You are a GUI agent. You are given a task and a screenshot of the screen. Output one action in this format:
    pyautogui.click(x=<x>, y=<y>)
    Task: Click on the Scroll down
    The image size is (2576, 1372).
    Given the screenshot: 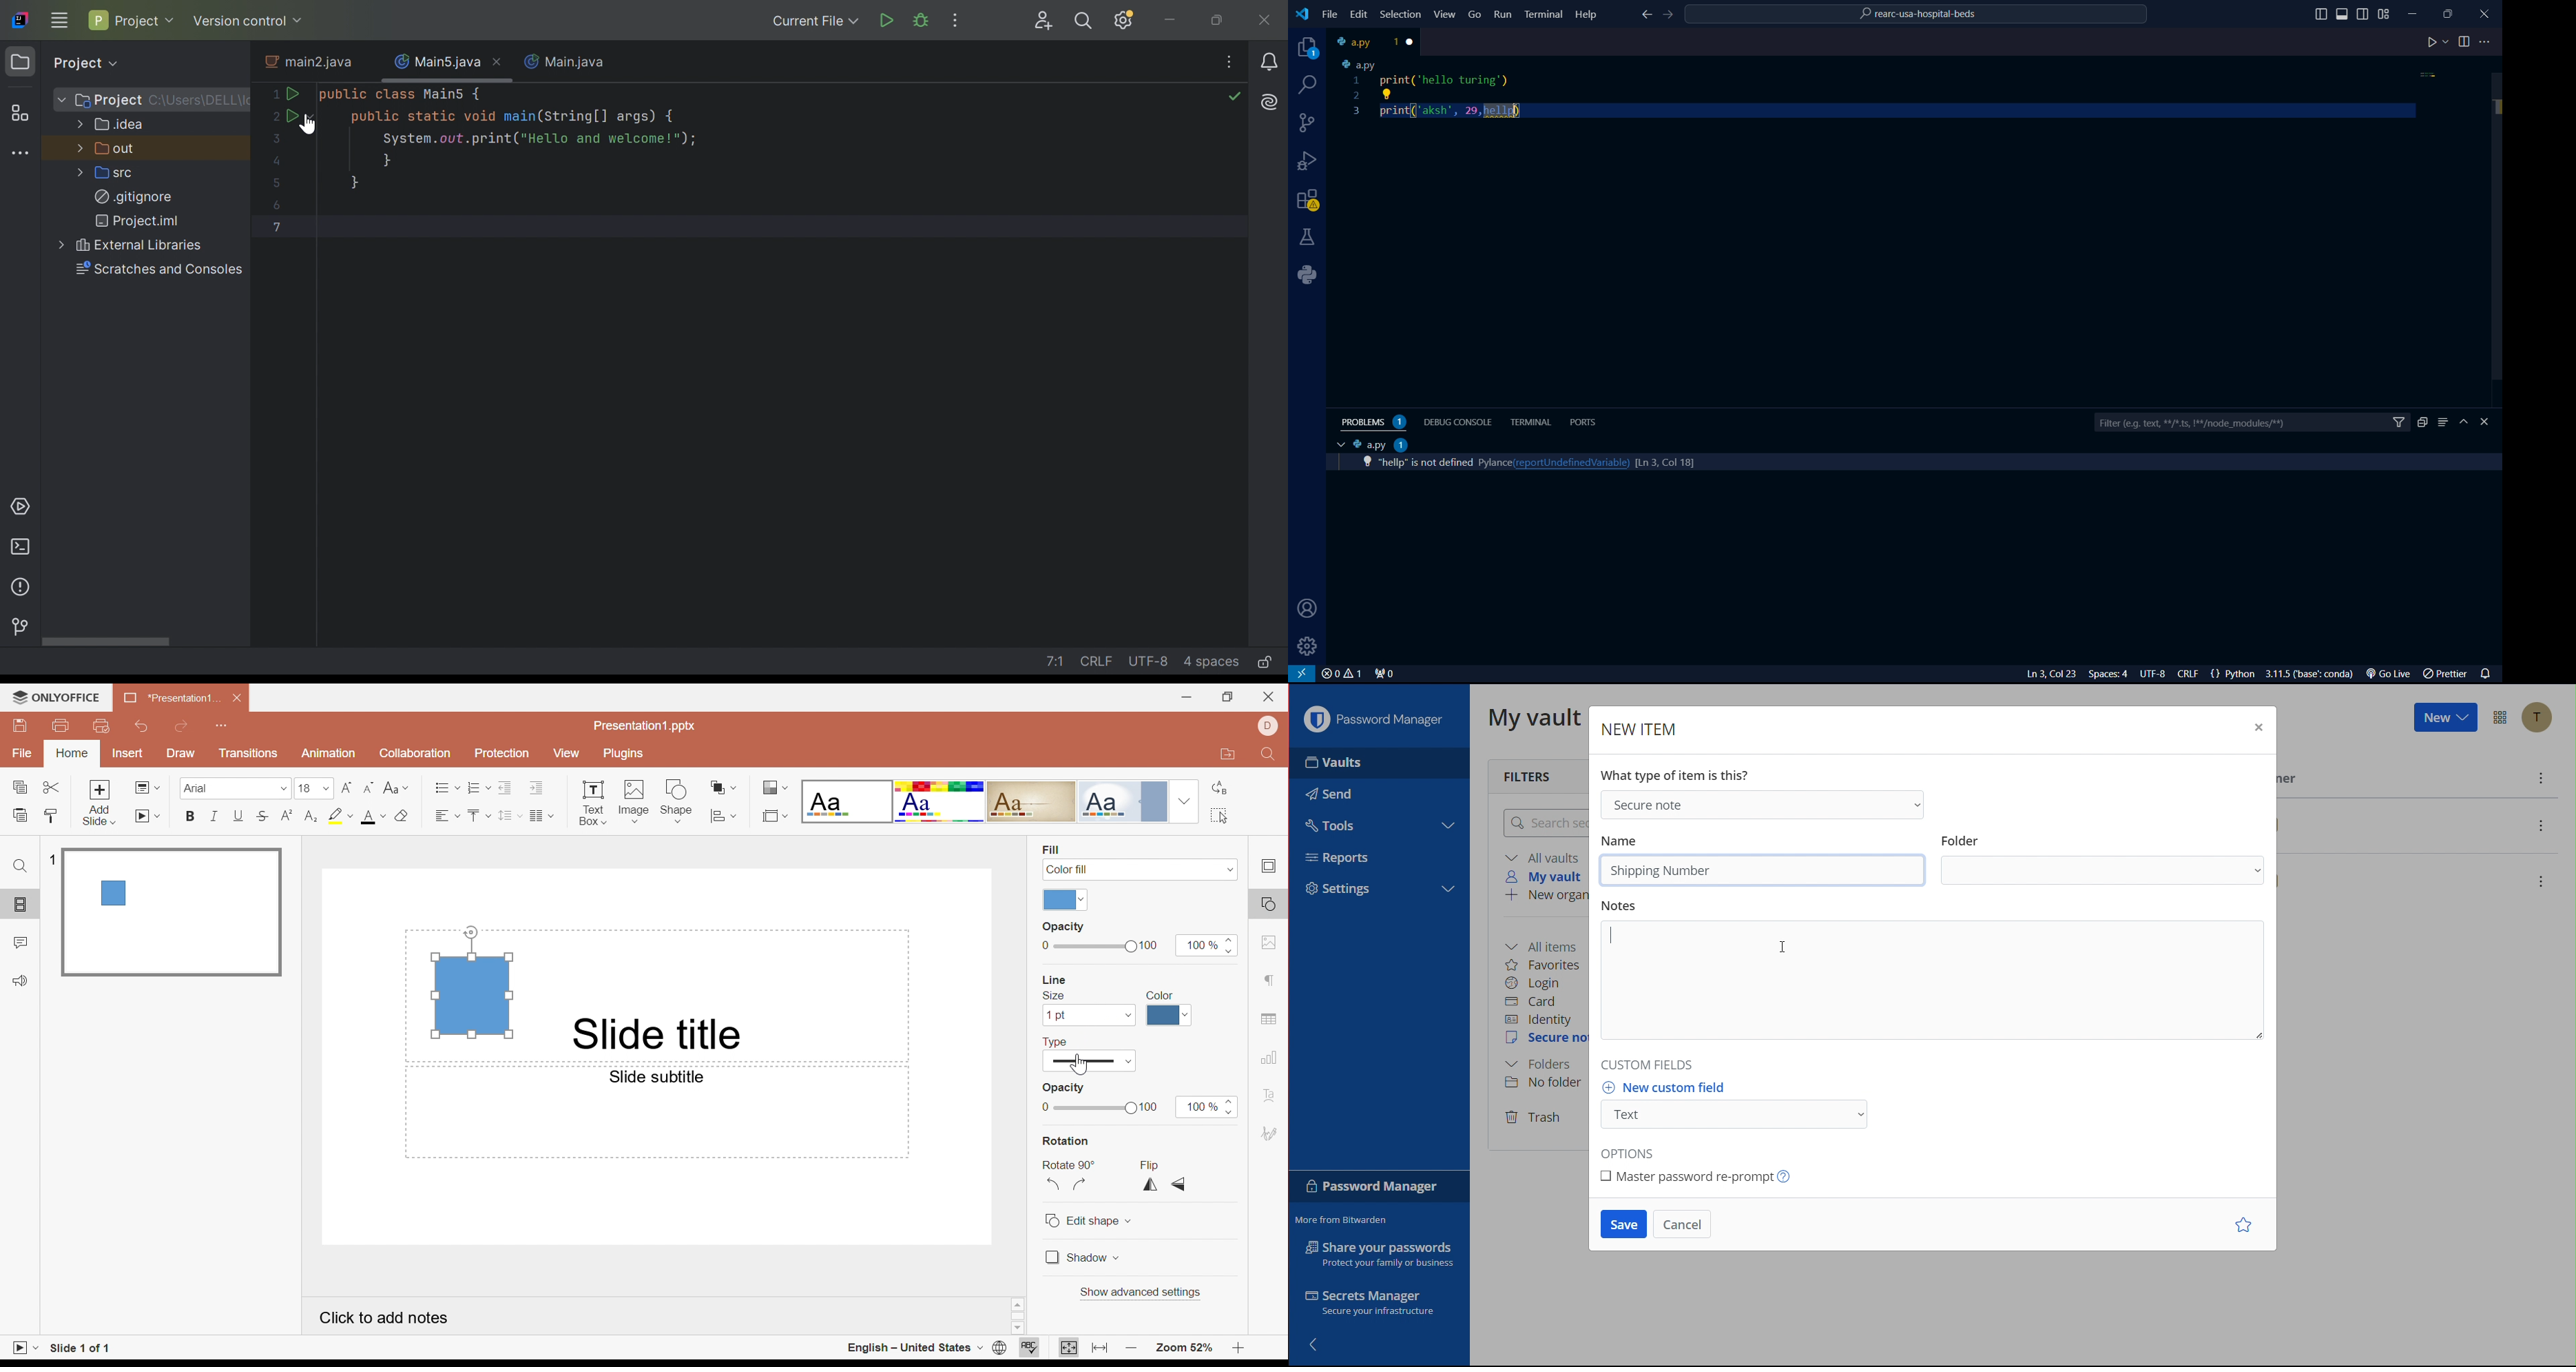 What is the action you would take?
    pyautogui.click(x=1240, y=1330)
    